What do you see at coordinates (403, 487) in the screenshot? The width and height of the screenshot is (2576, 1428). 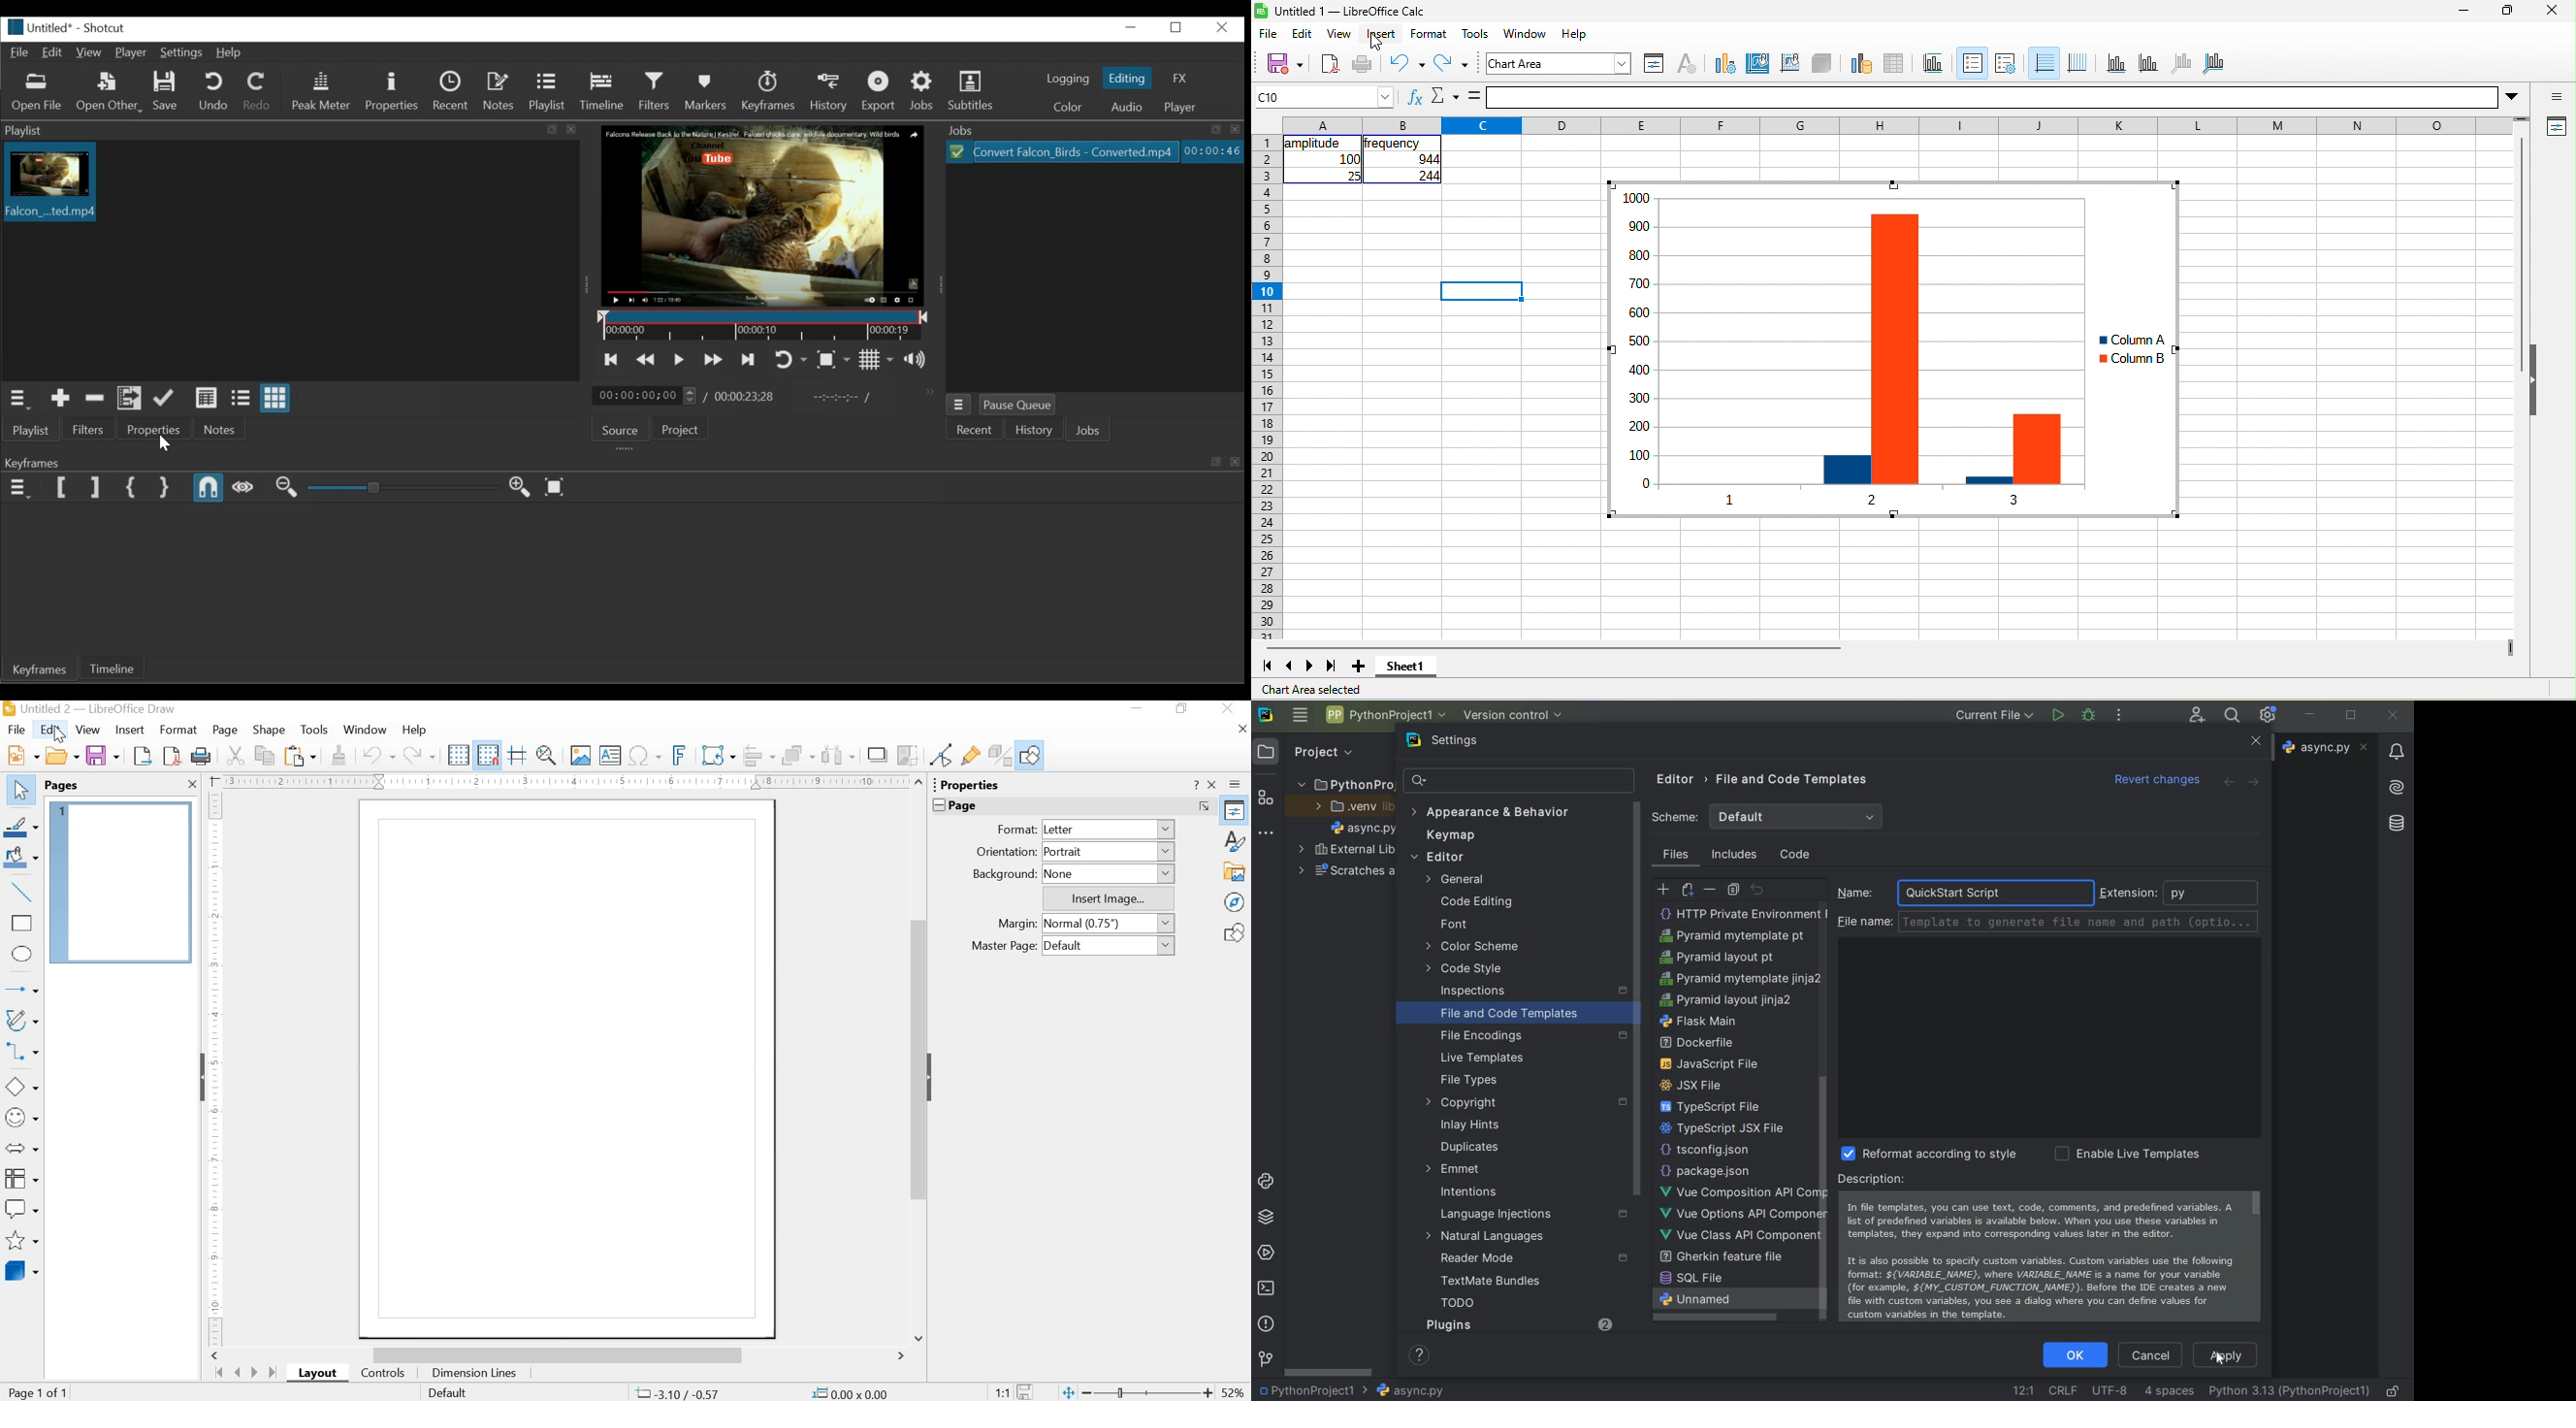 I see `Adjust Zoom Keyframe` at bounding box center [403, 487].